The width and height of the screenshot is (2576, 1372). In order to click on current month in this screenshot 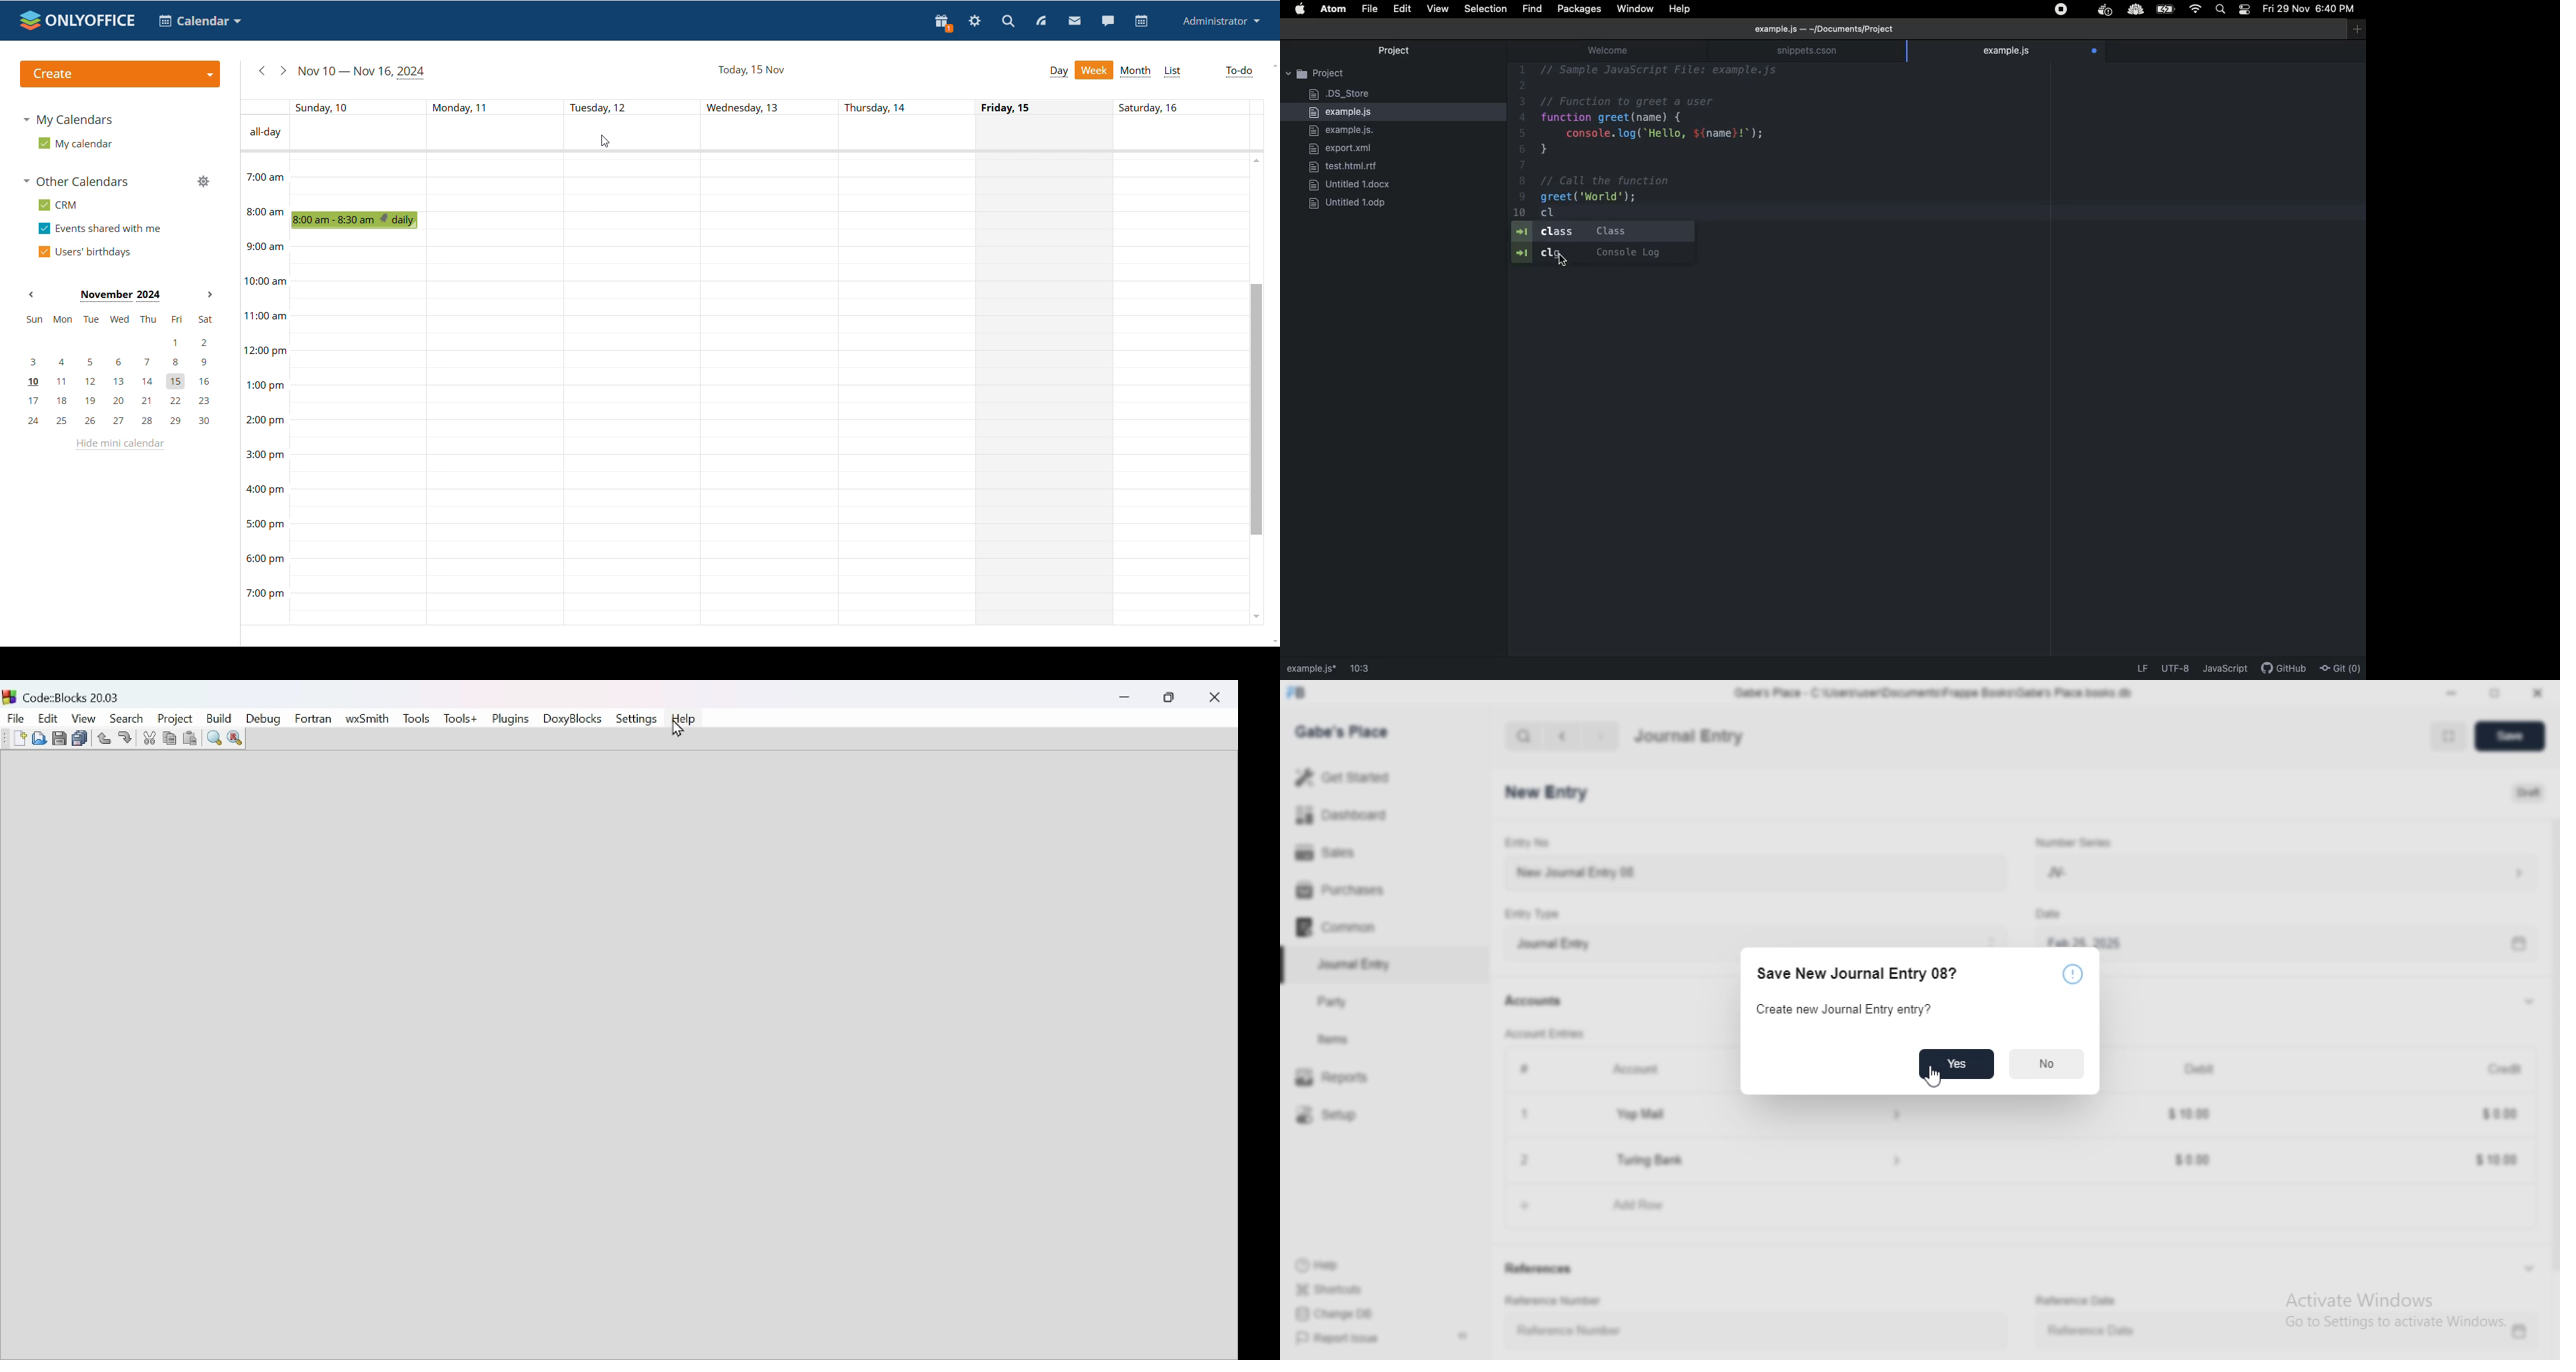, I will do `click(120, 296)`.